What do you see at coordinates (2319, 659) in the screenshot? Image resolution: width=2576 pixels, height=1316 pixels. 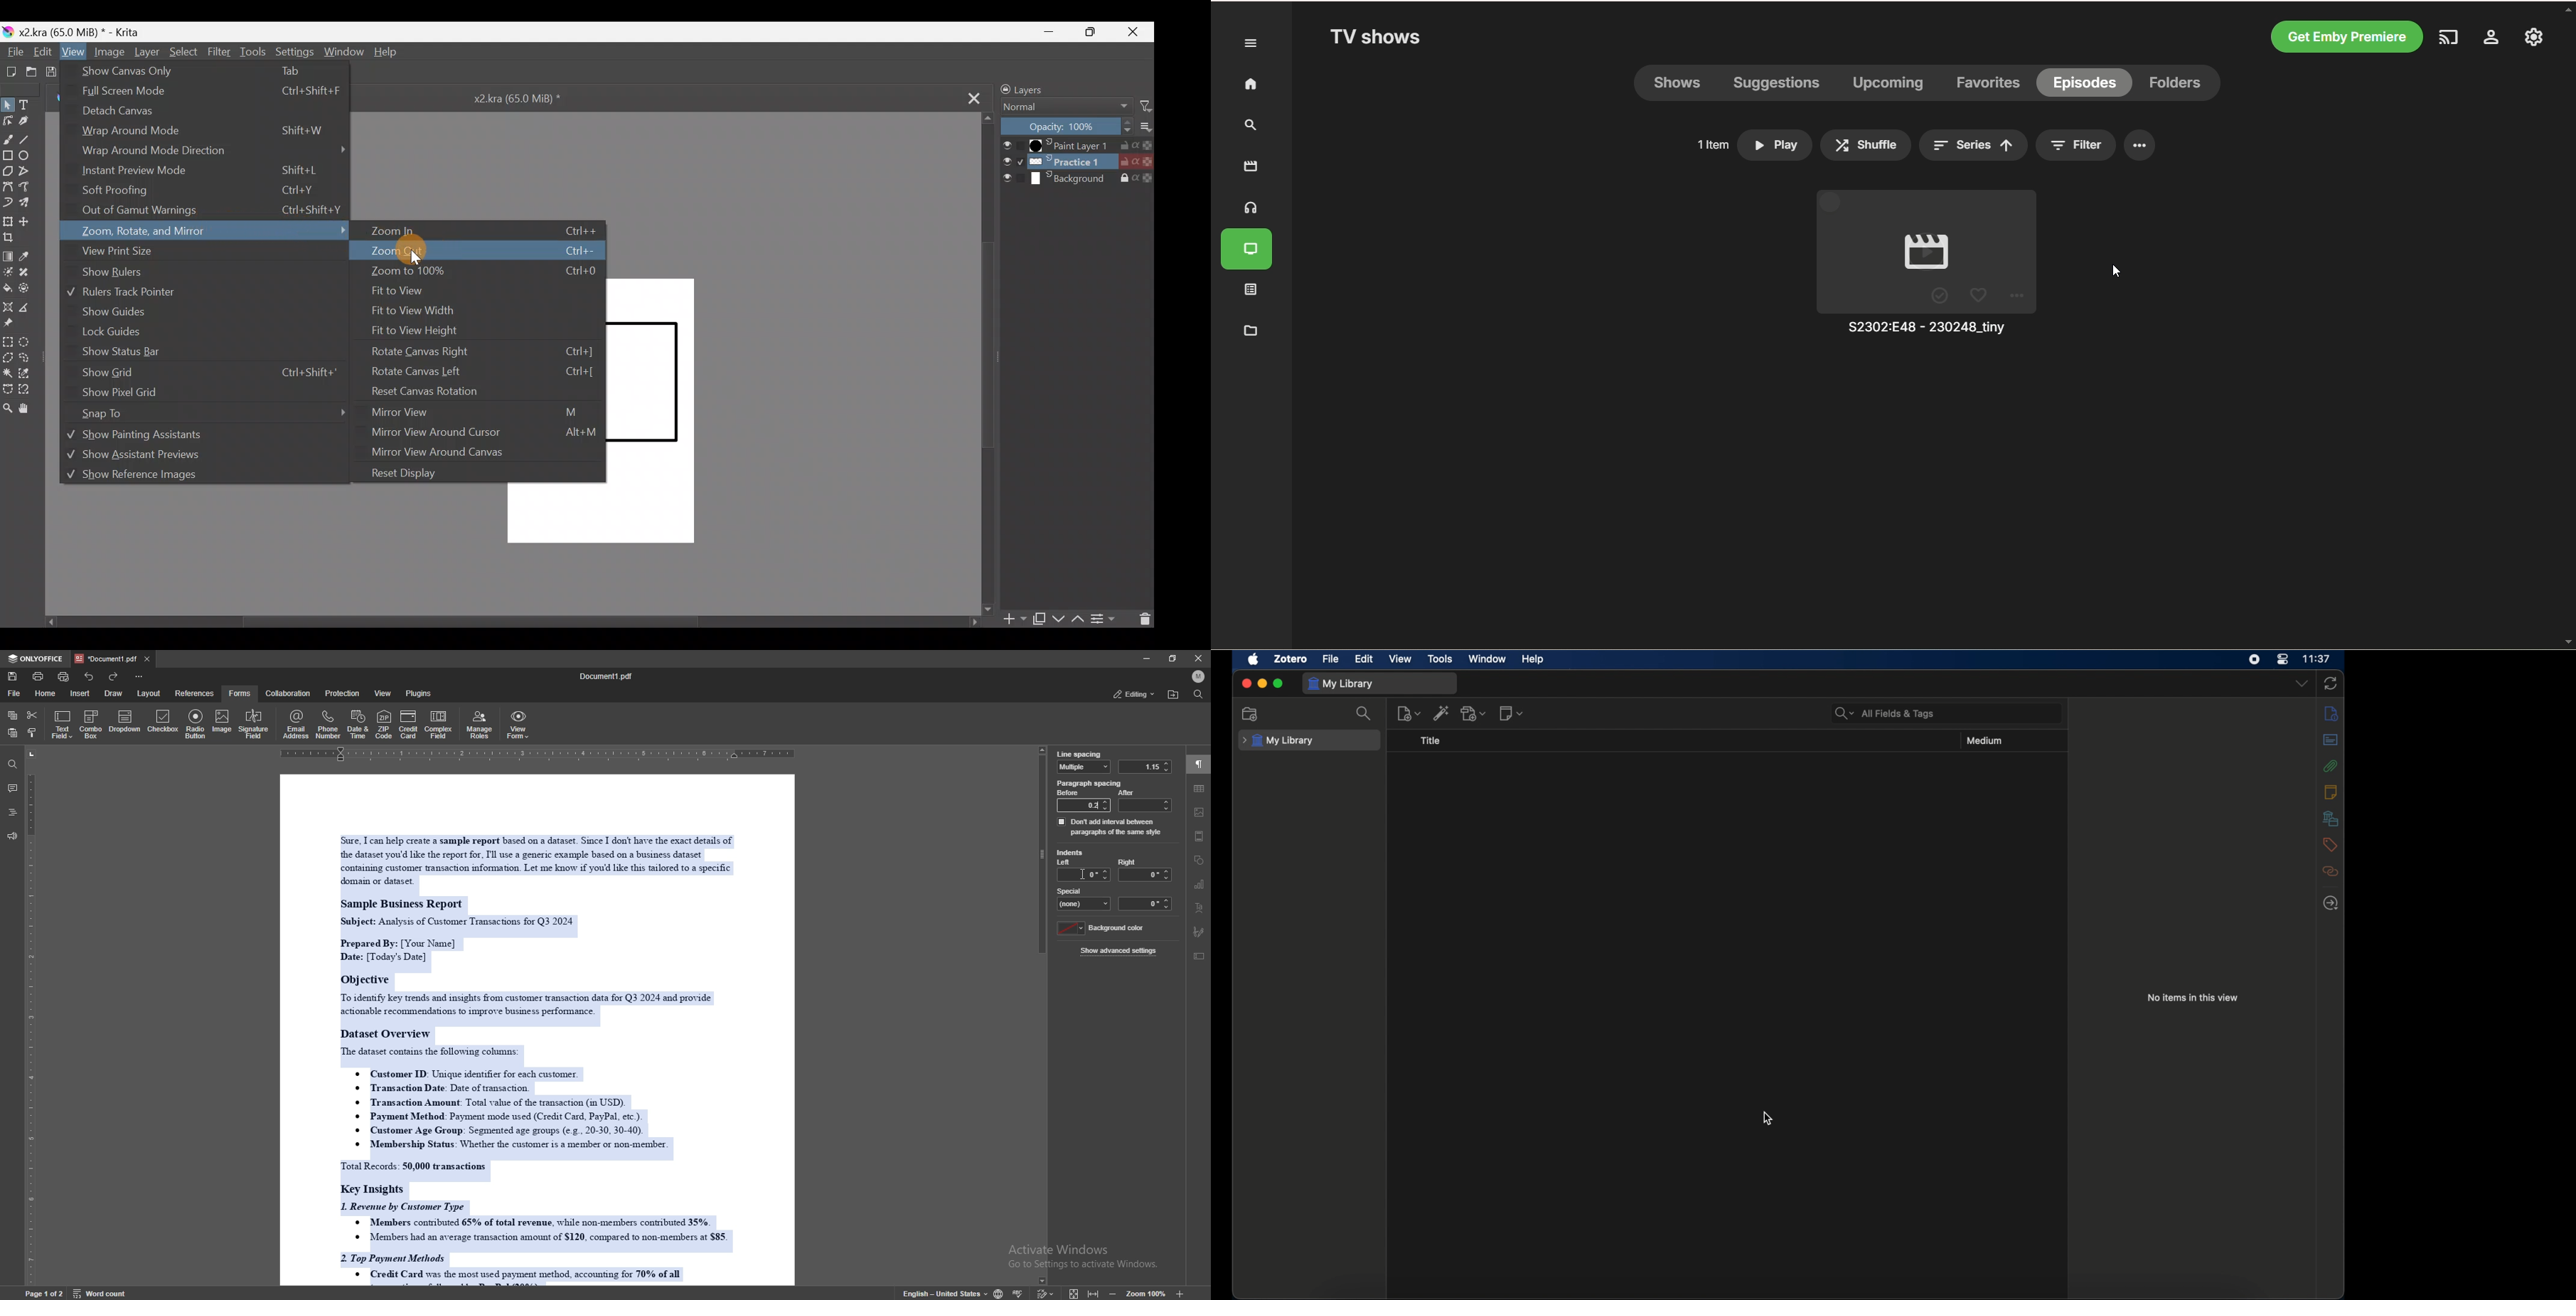 I see `time` at bounding box center [2319, 659].